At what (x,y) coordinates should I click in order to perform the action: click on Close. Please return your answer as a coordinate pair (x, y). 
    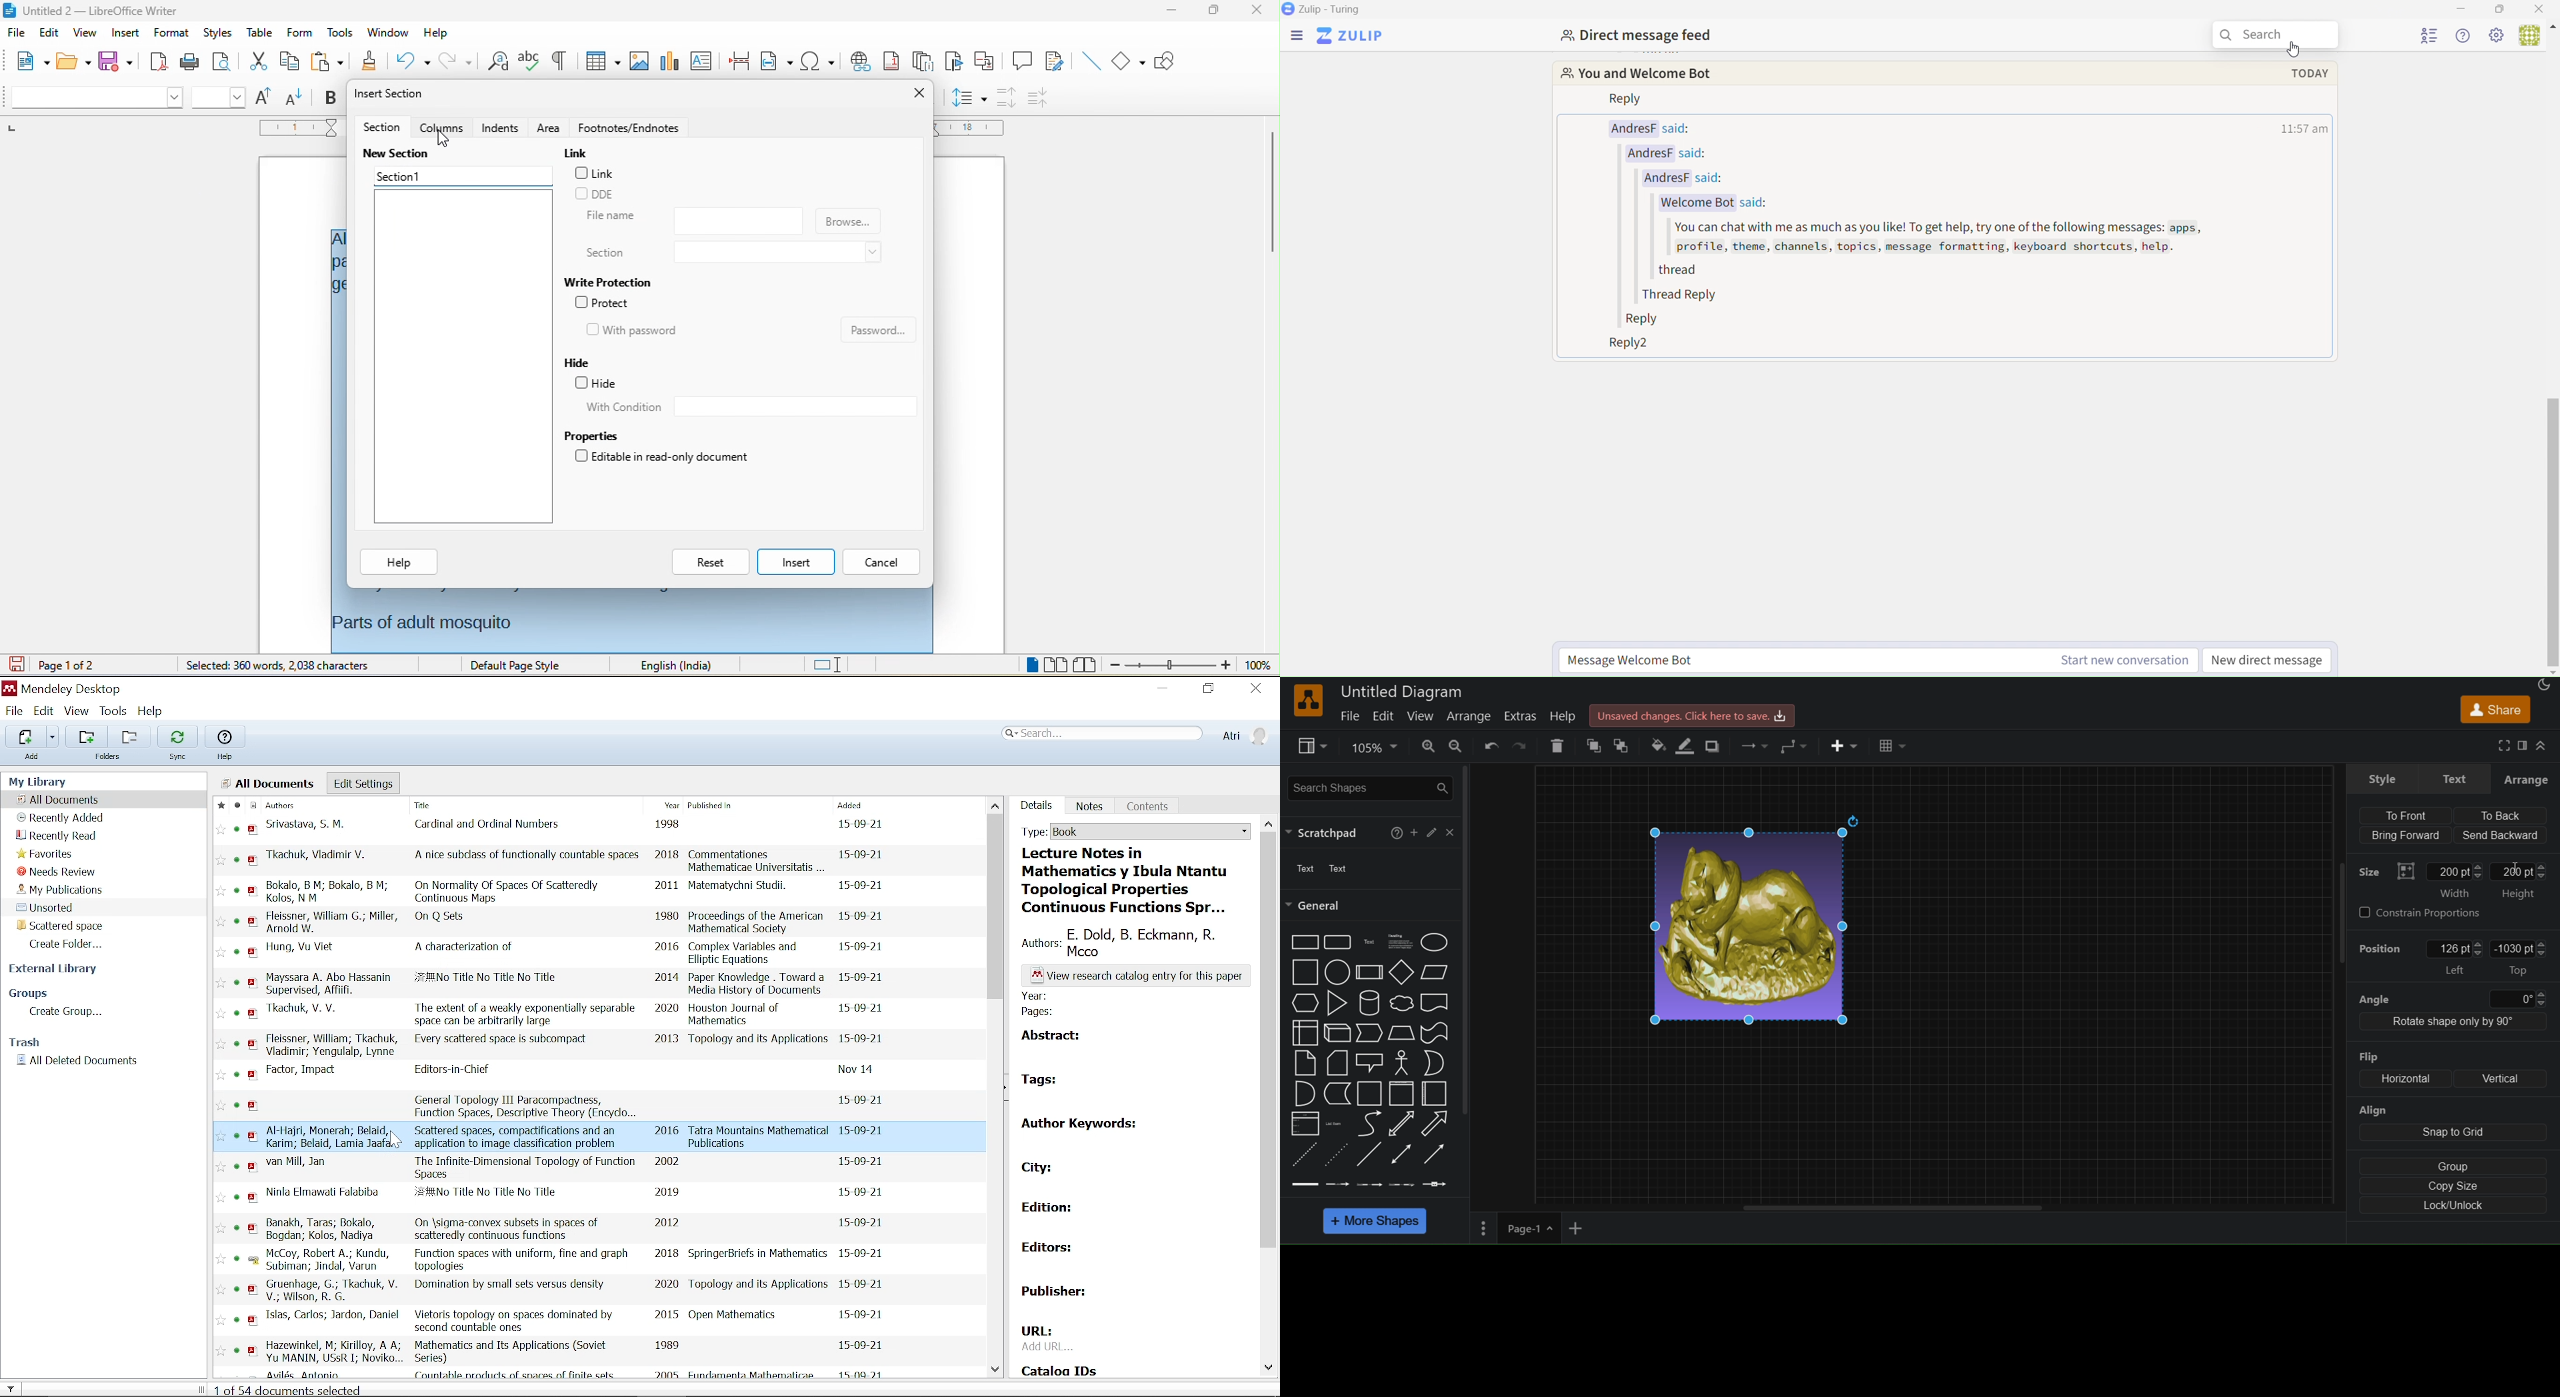
    Looking at the image, I should click on (2543, 9).